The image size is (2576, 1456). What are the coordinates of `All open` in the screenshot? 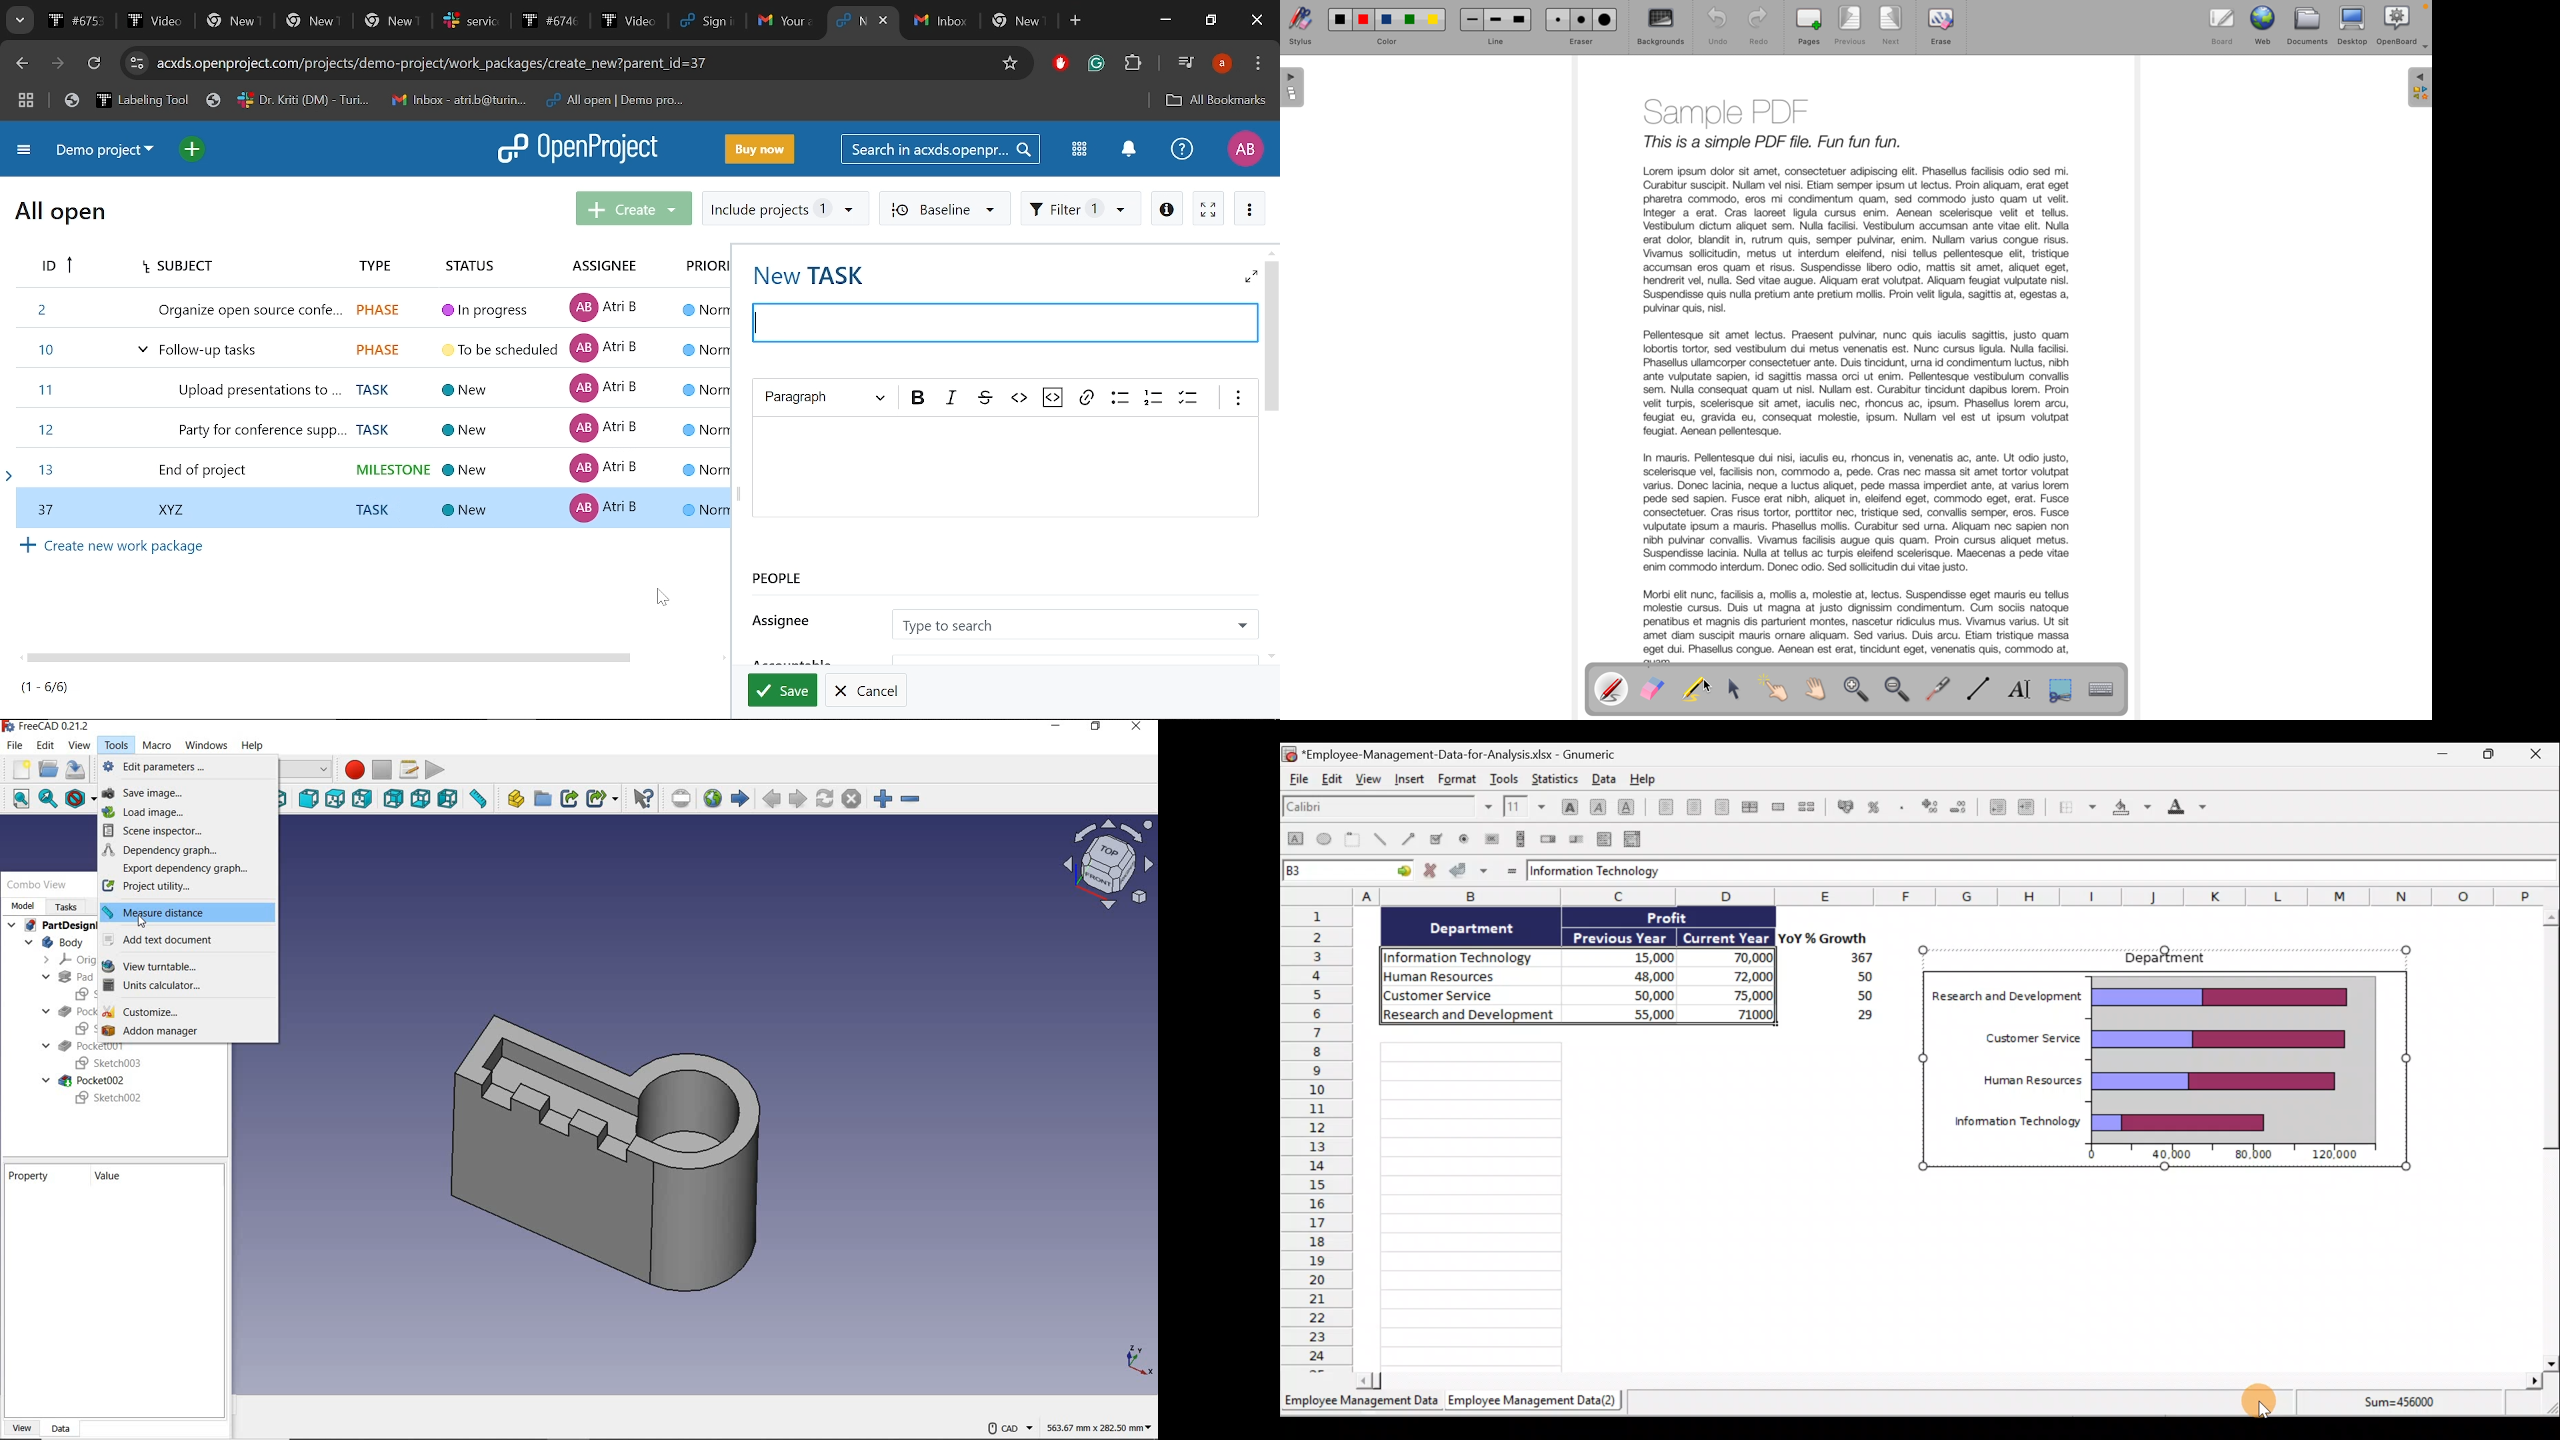 It's located at (61, 215).